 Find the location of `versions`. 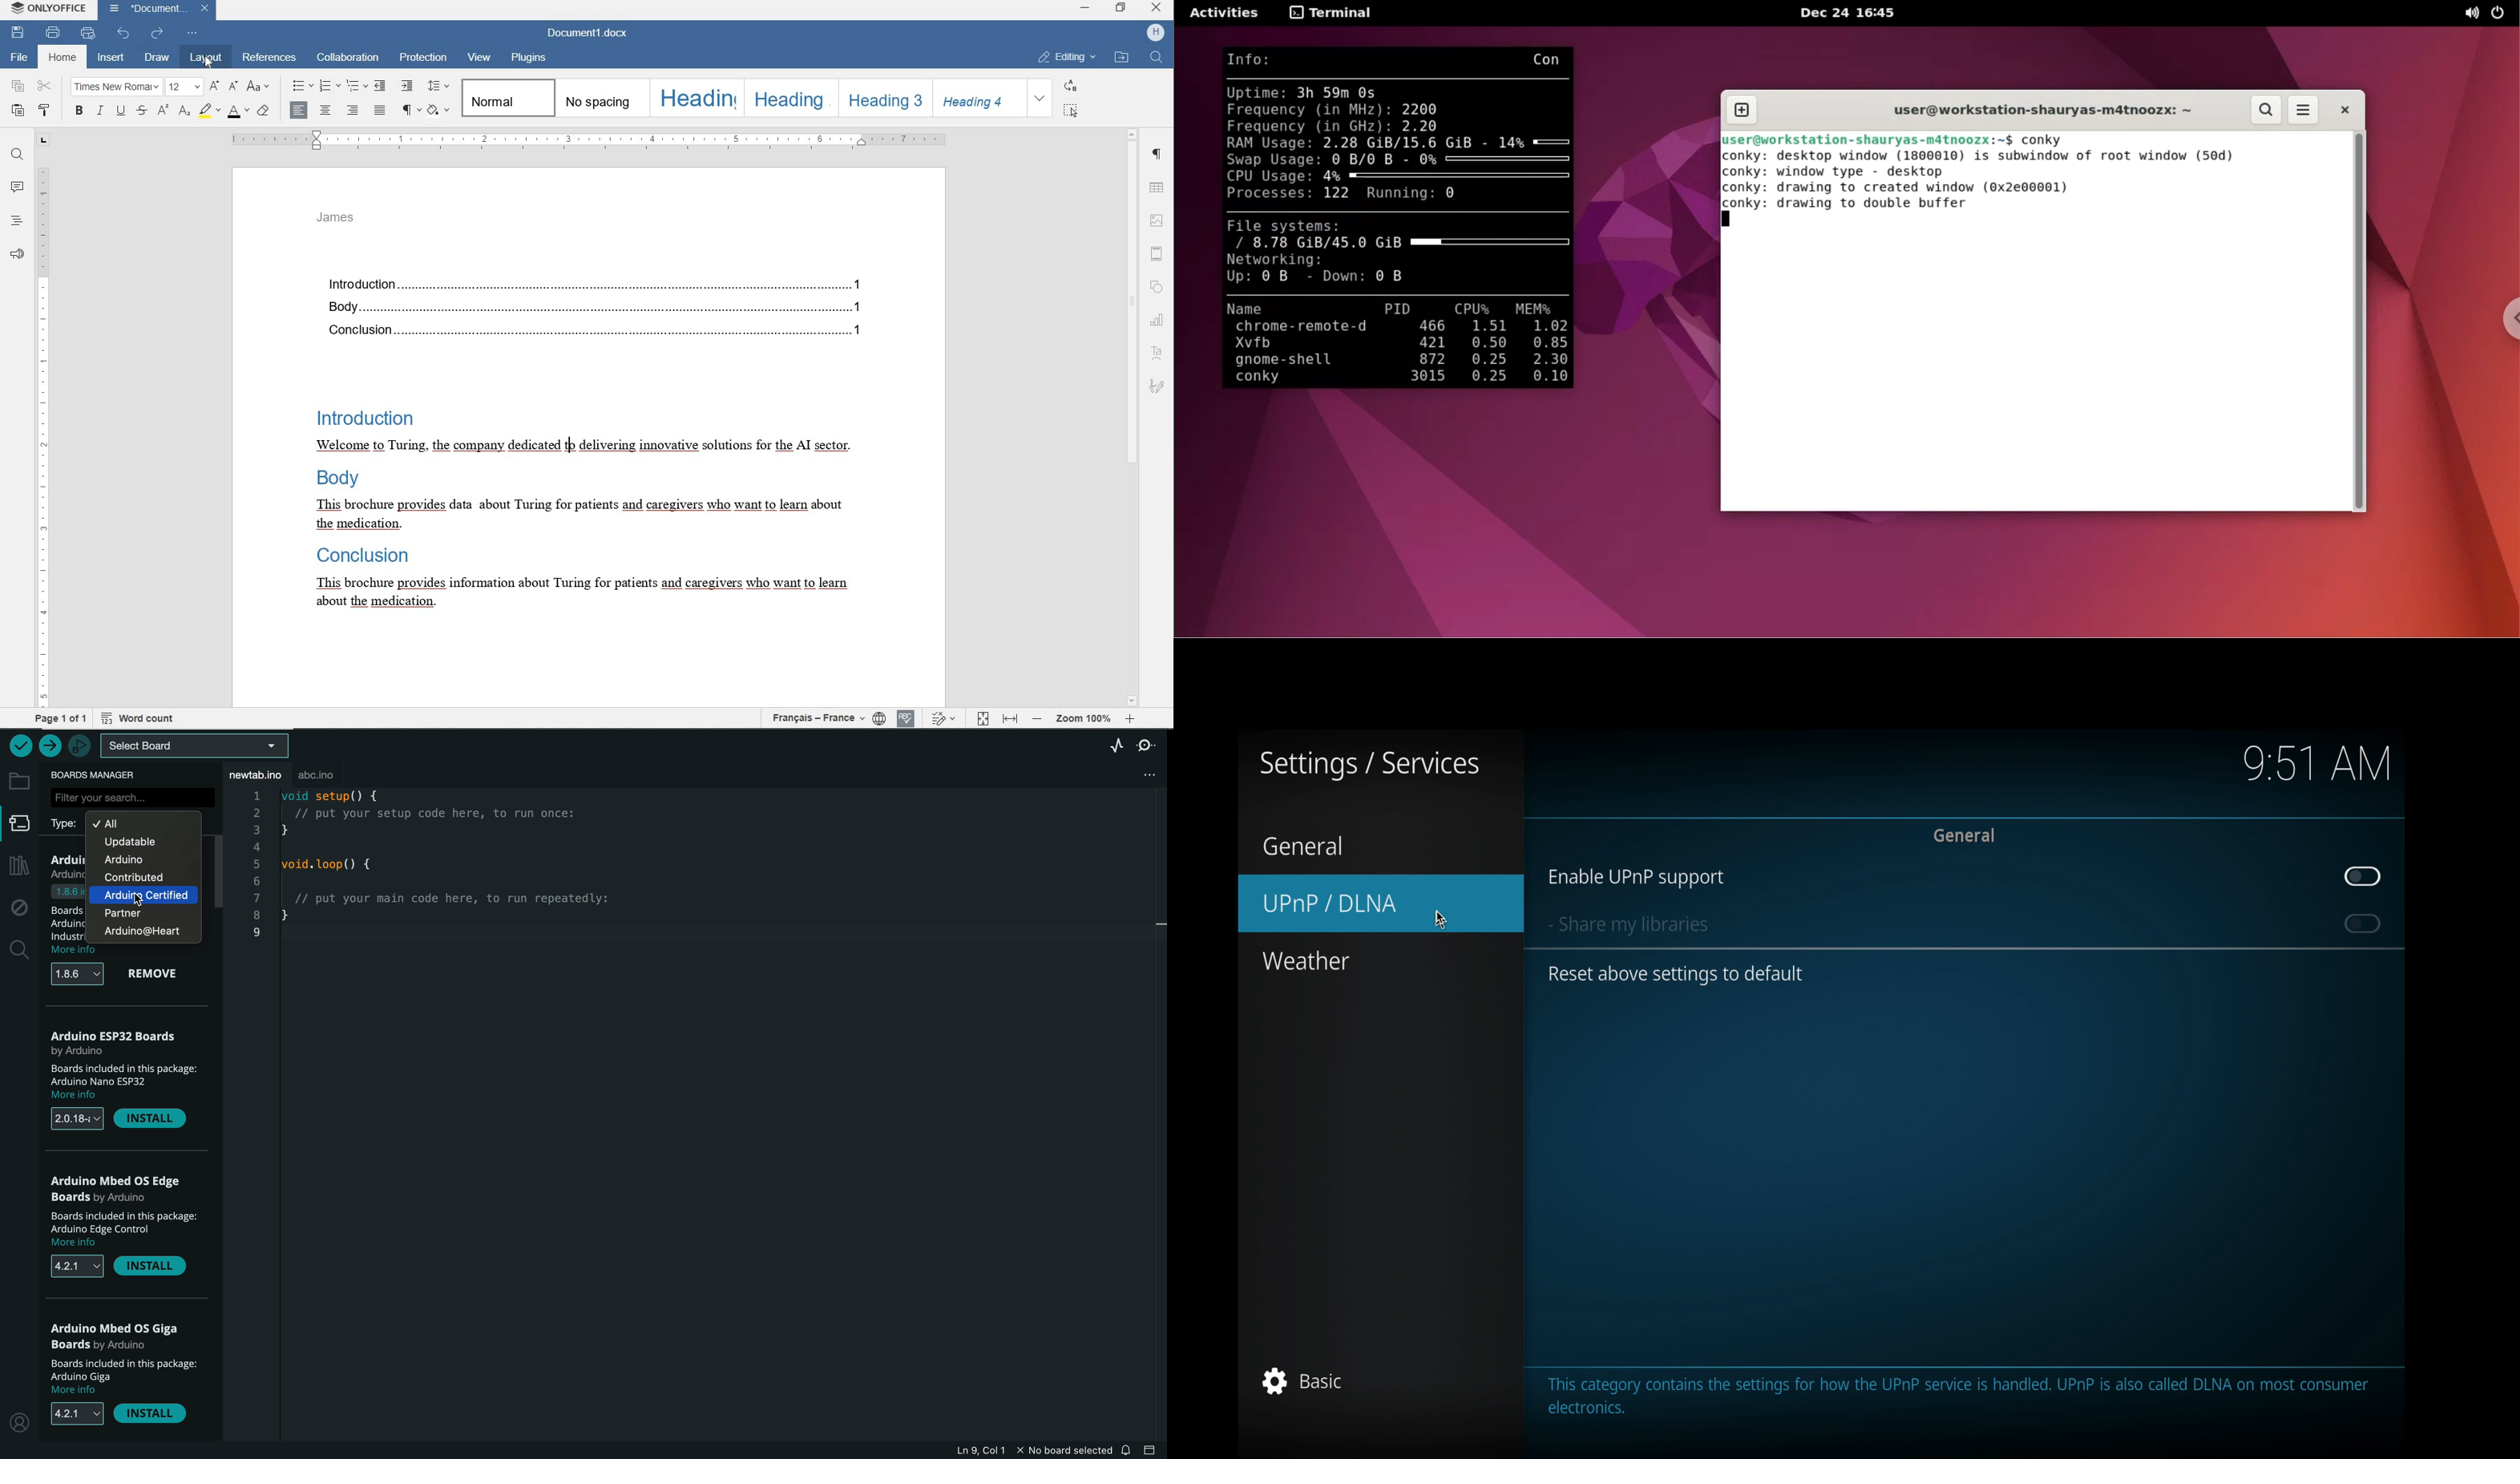

versions is located at coordinates (78, 1120).